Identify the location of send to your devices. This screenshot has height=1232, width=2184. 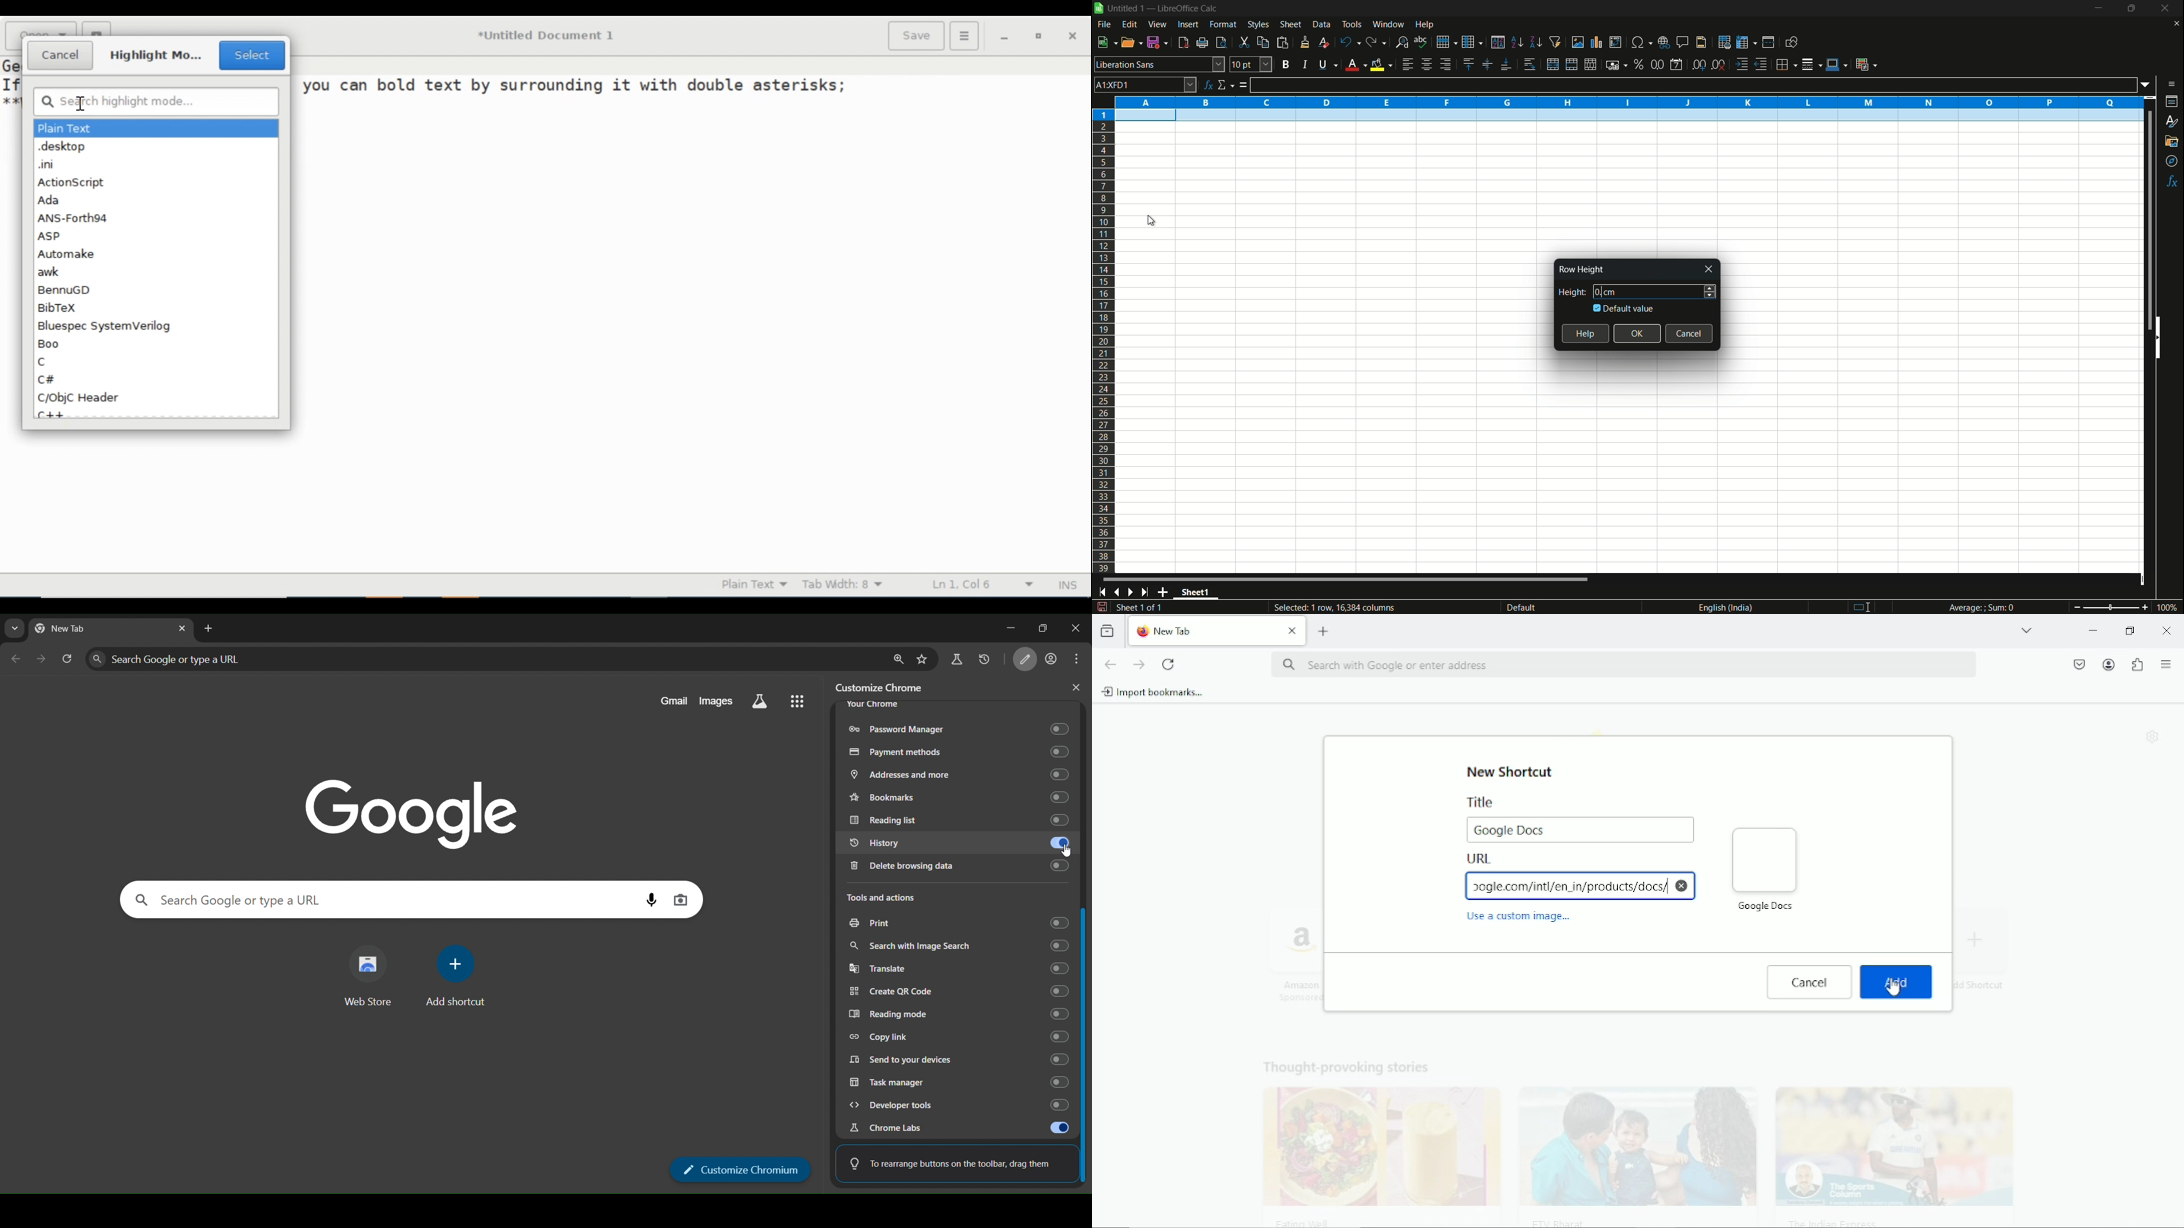
(959, 1058).